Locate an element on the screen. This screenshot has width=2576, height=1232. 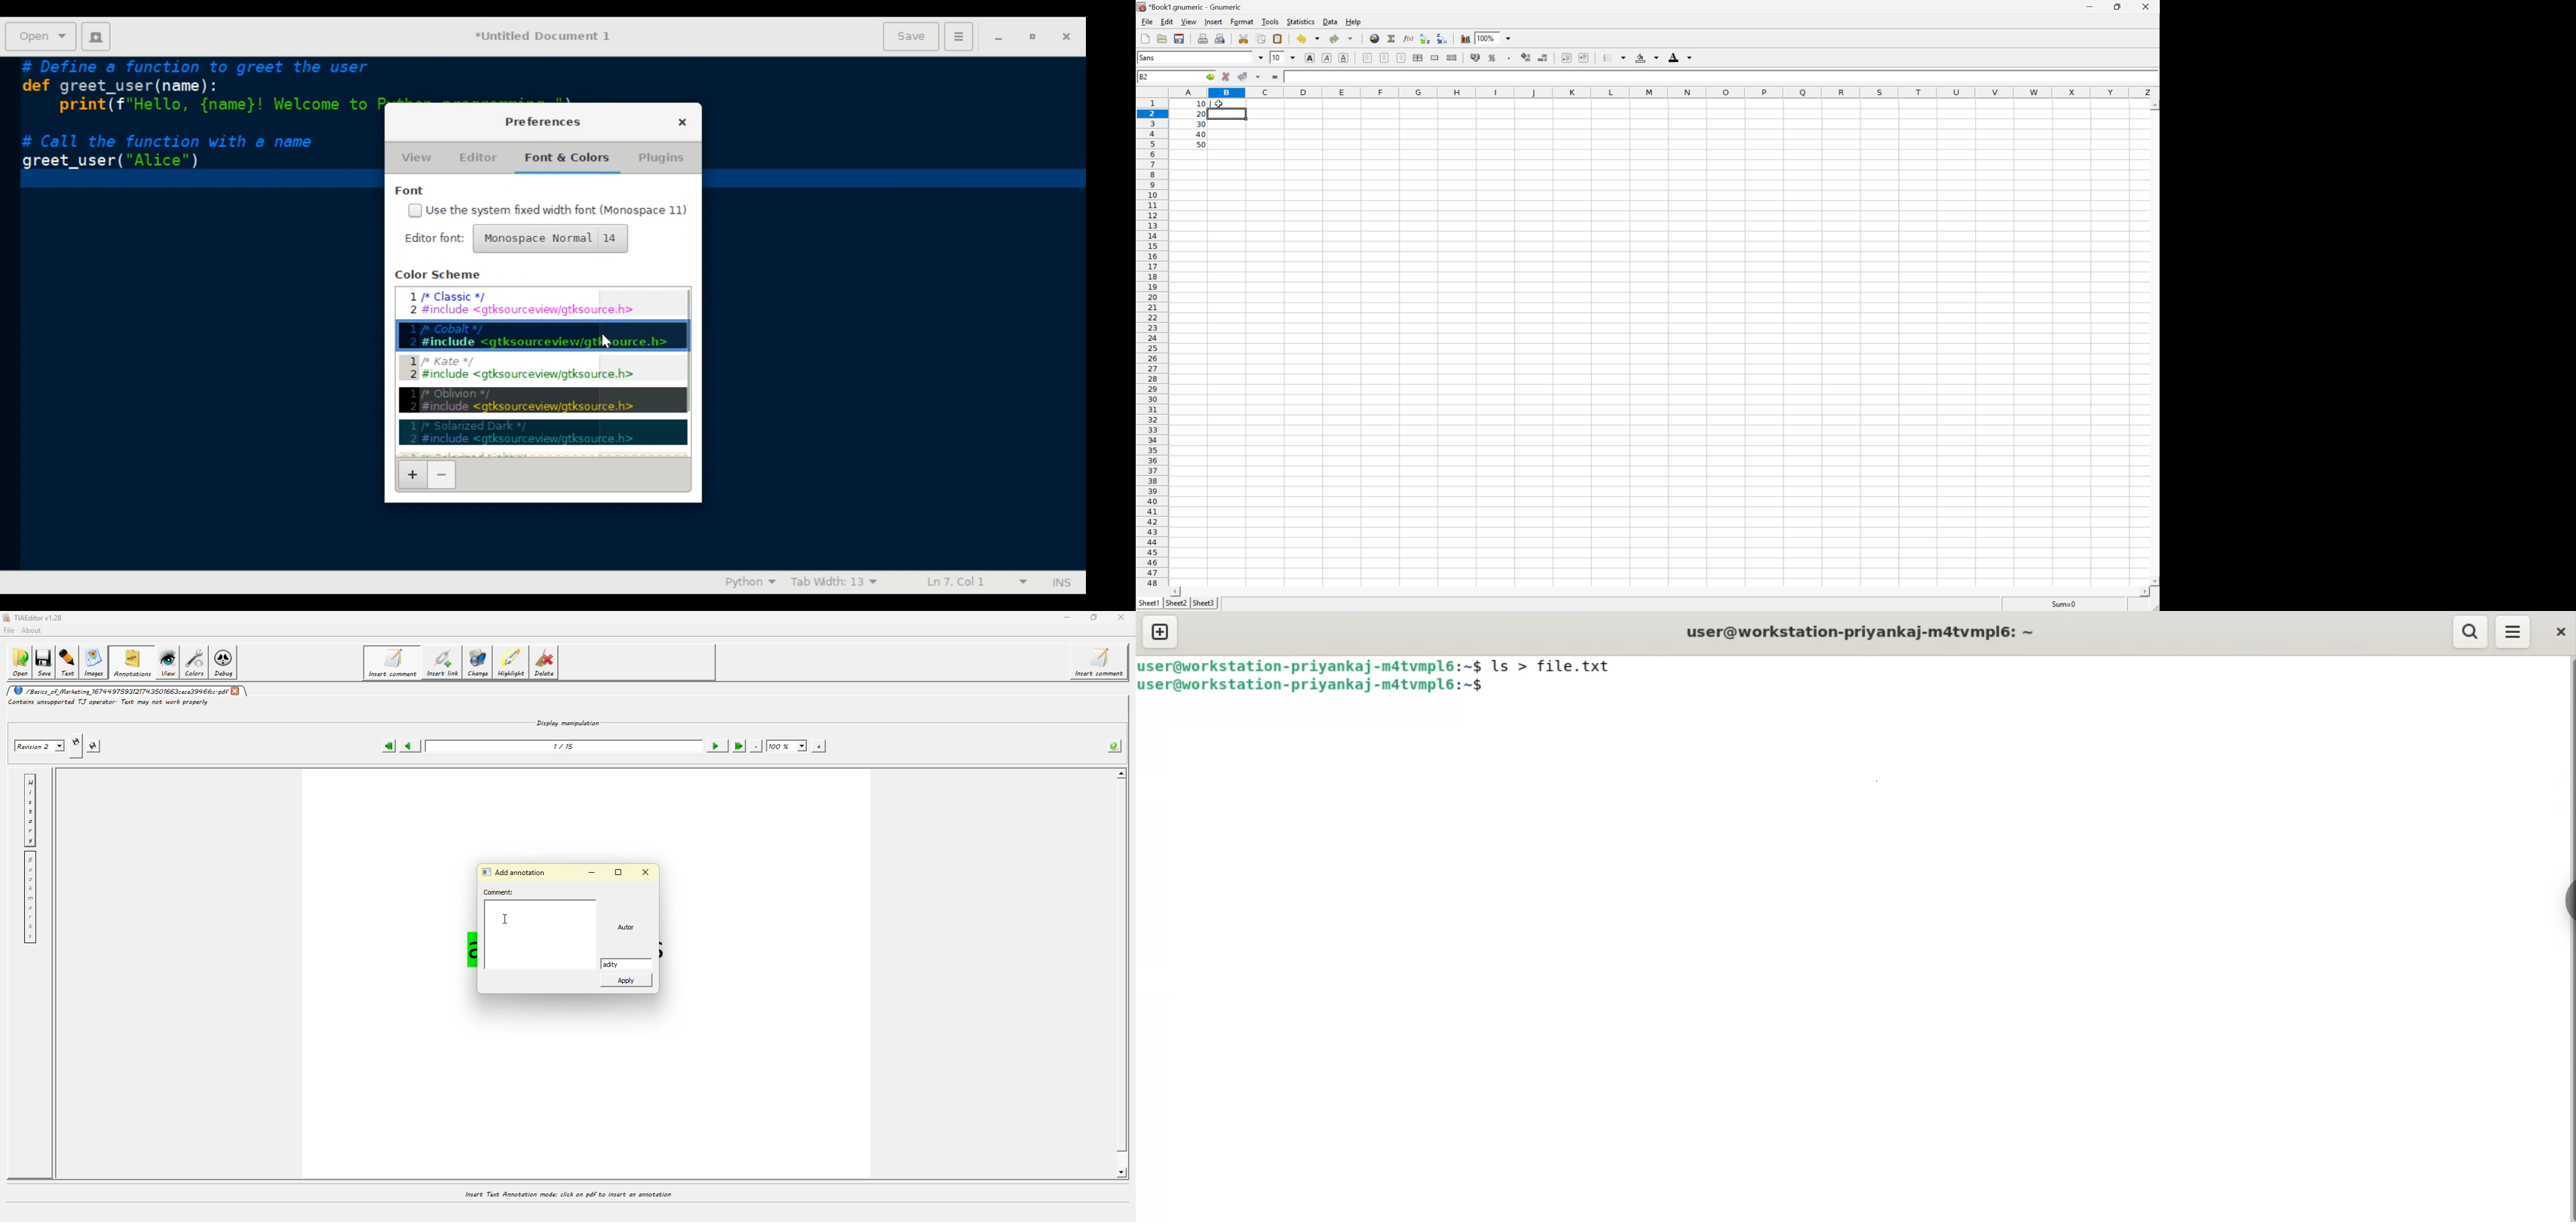
Insert chart is located at coordinates (1467, 38).